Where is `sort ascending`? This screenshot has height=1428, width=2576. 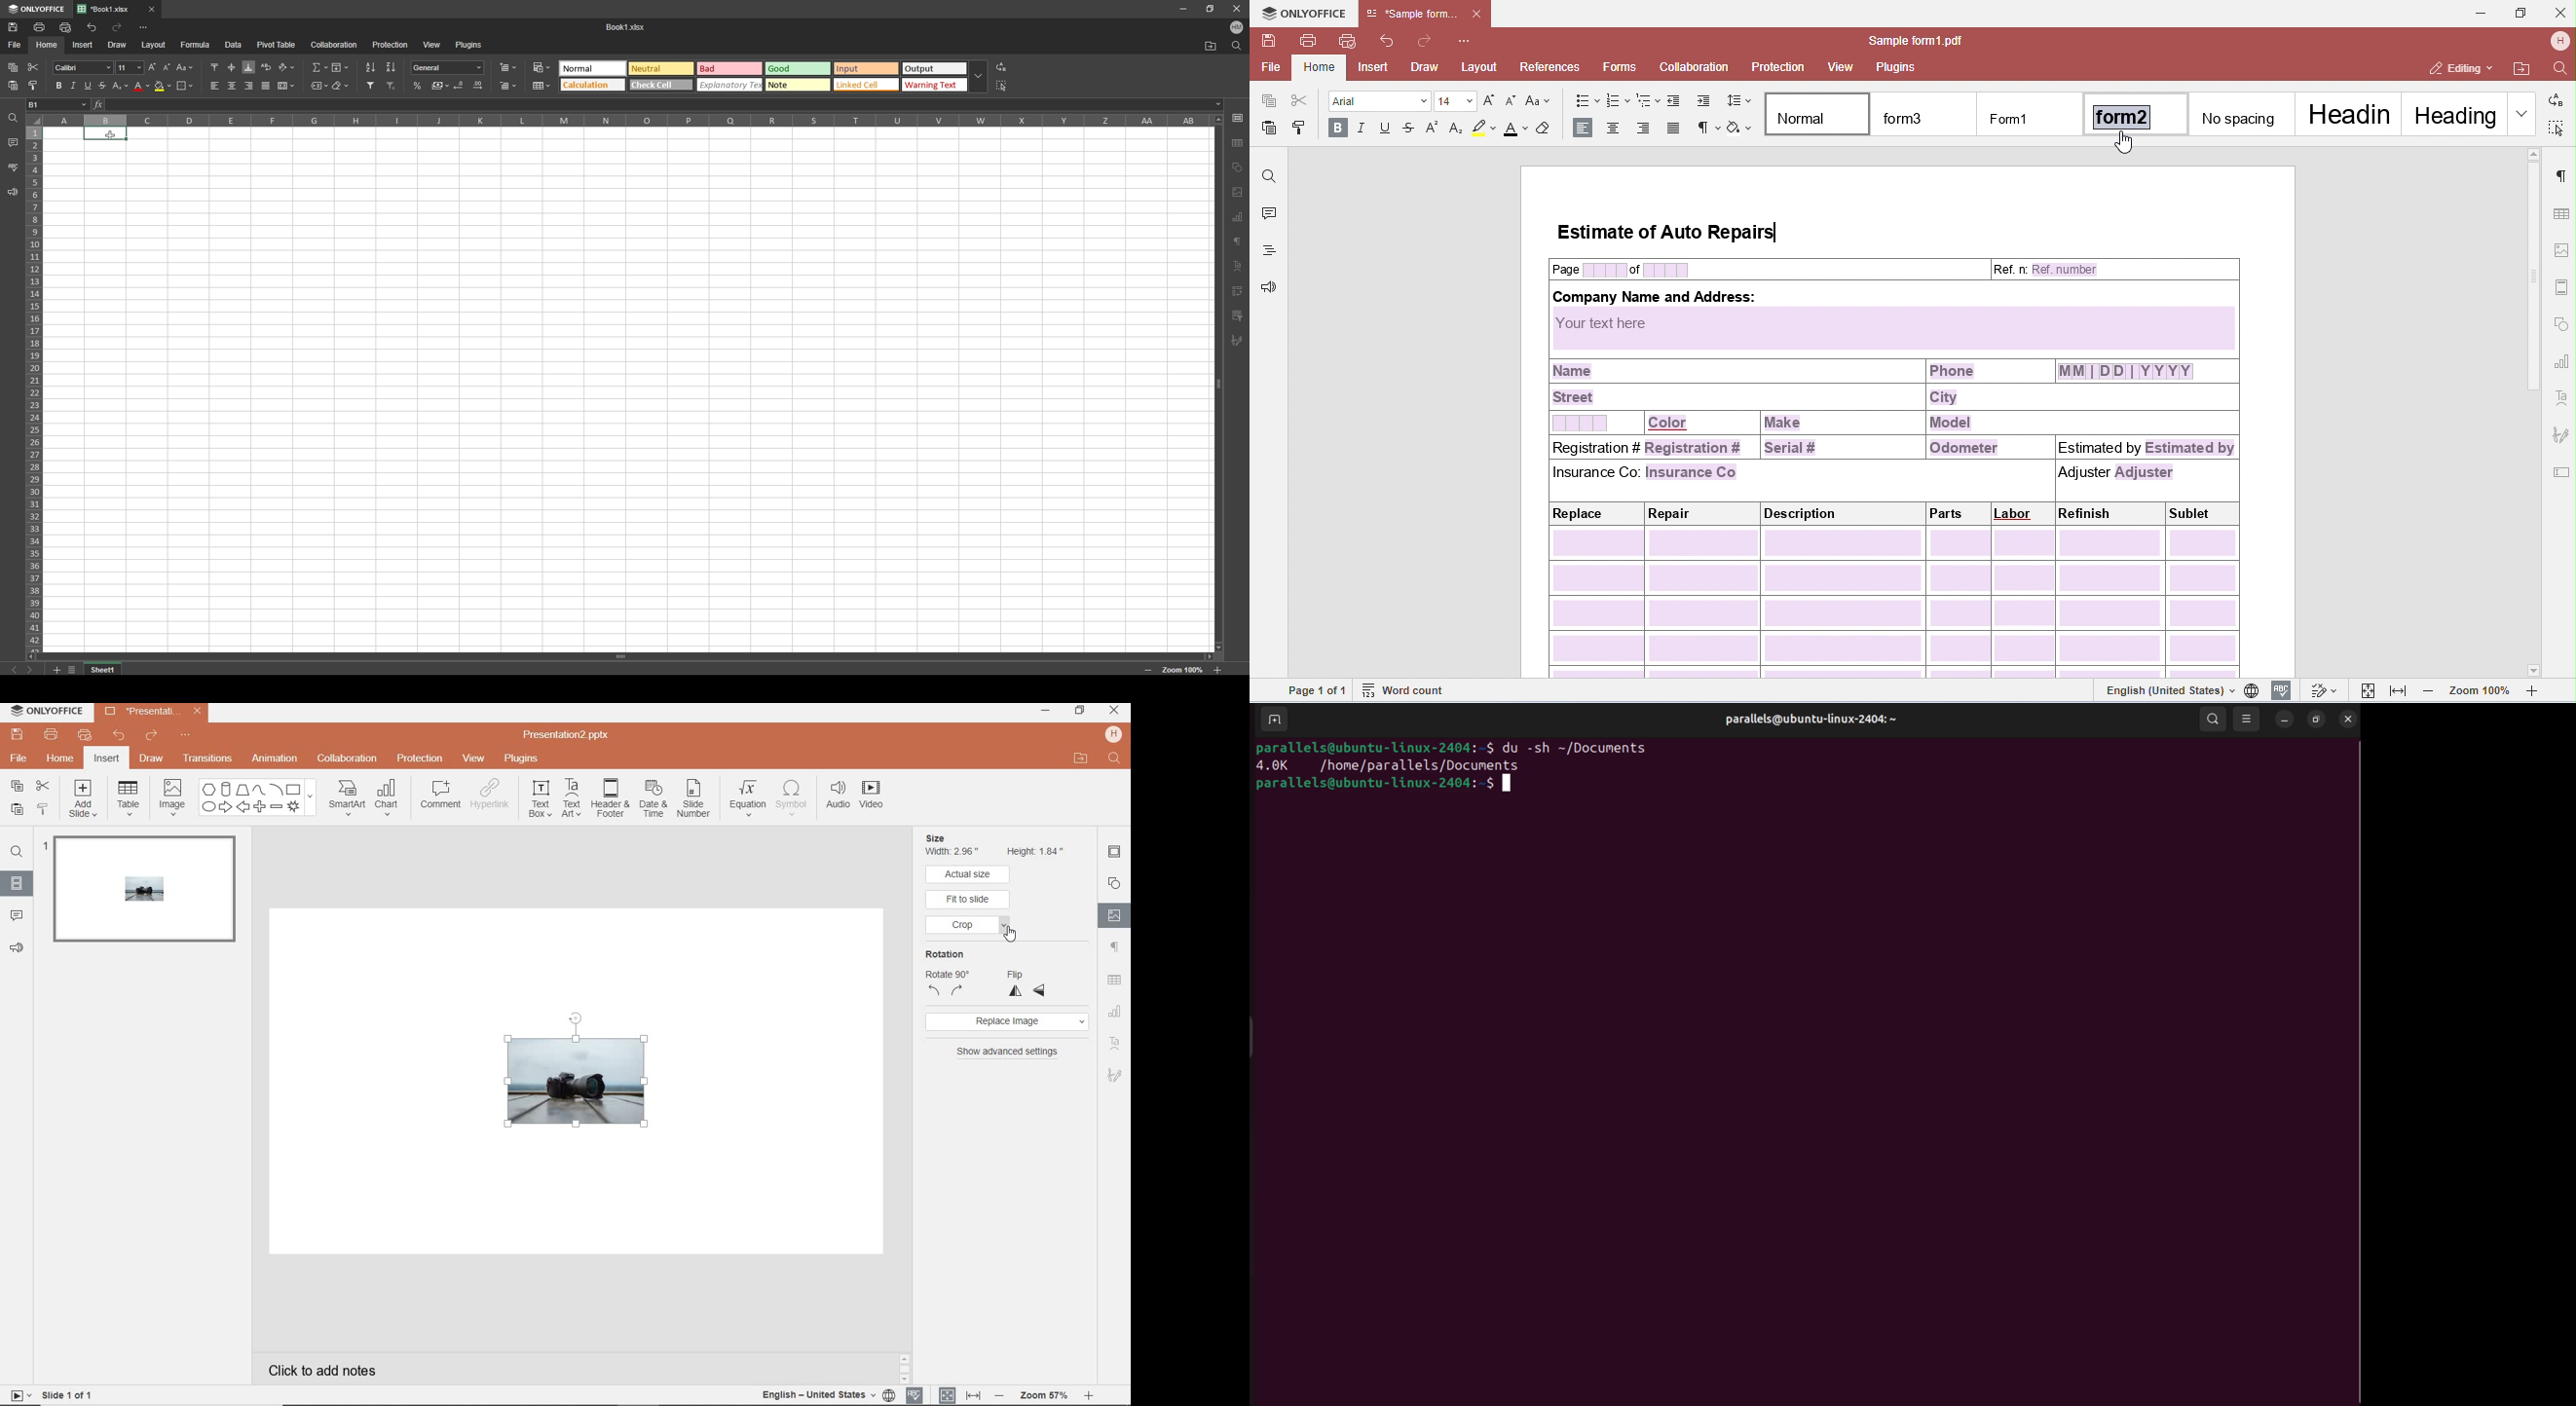 sort ascending is located at coordinates (371, 68).